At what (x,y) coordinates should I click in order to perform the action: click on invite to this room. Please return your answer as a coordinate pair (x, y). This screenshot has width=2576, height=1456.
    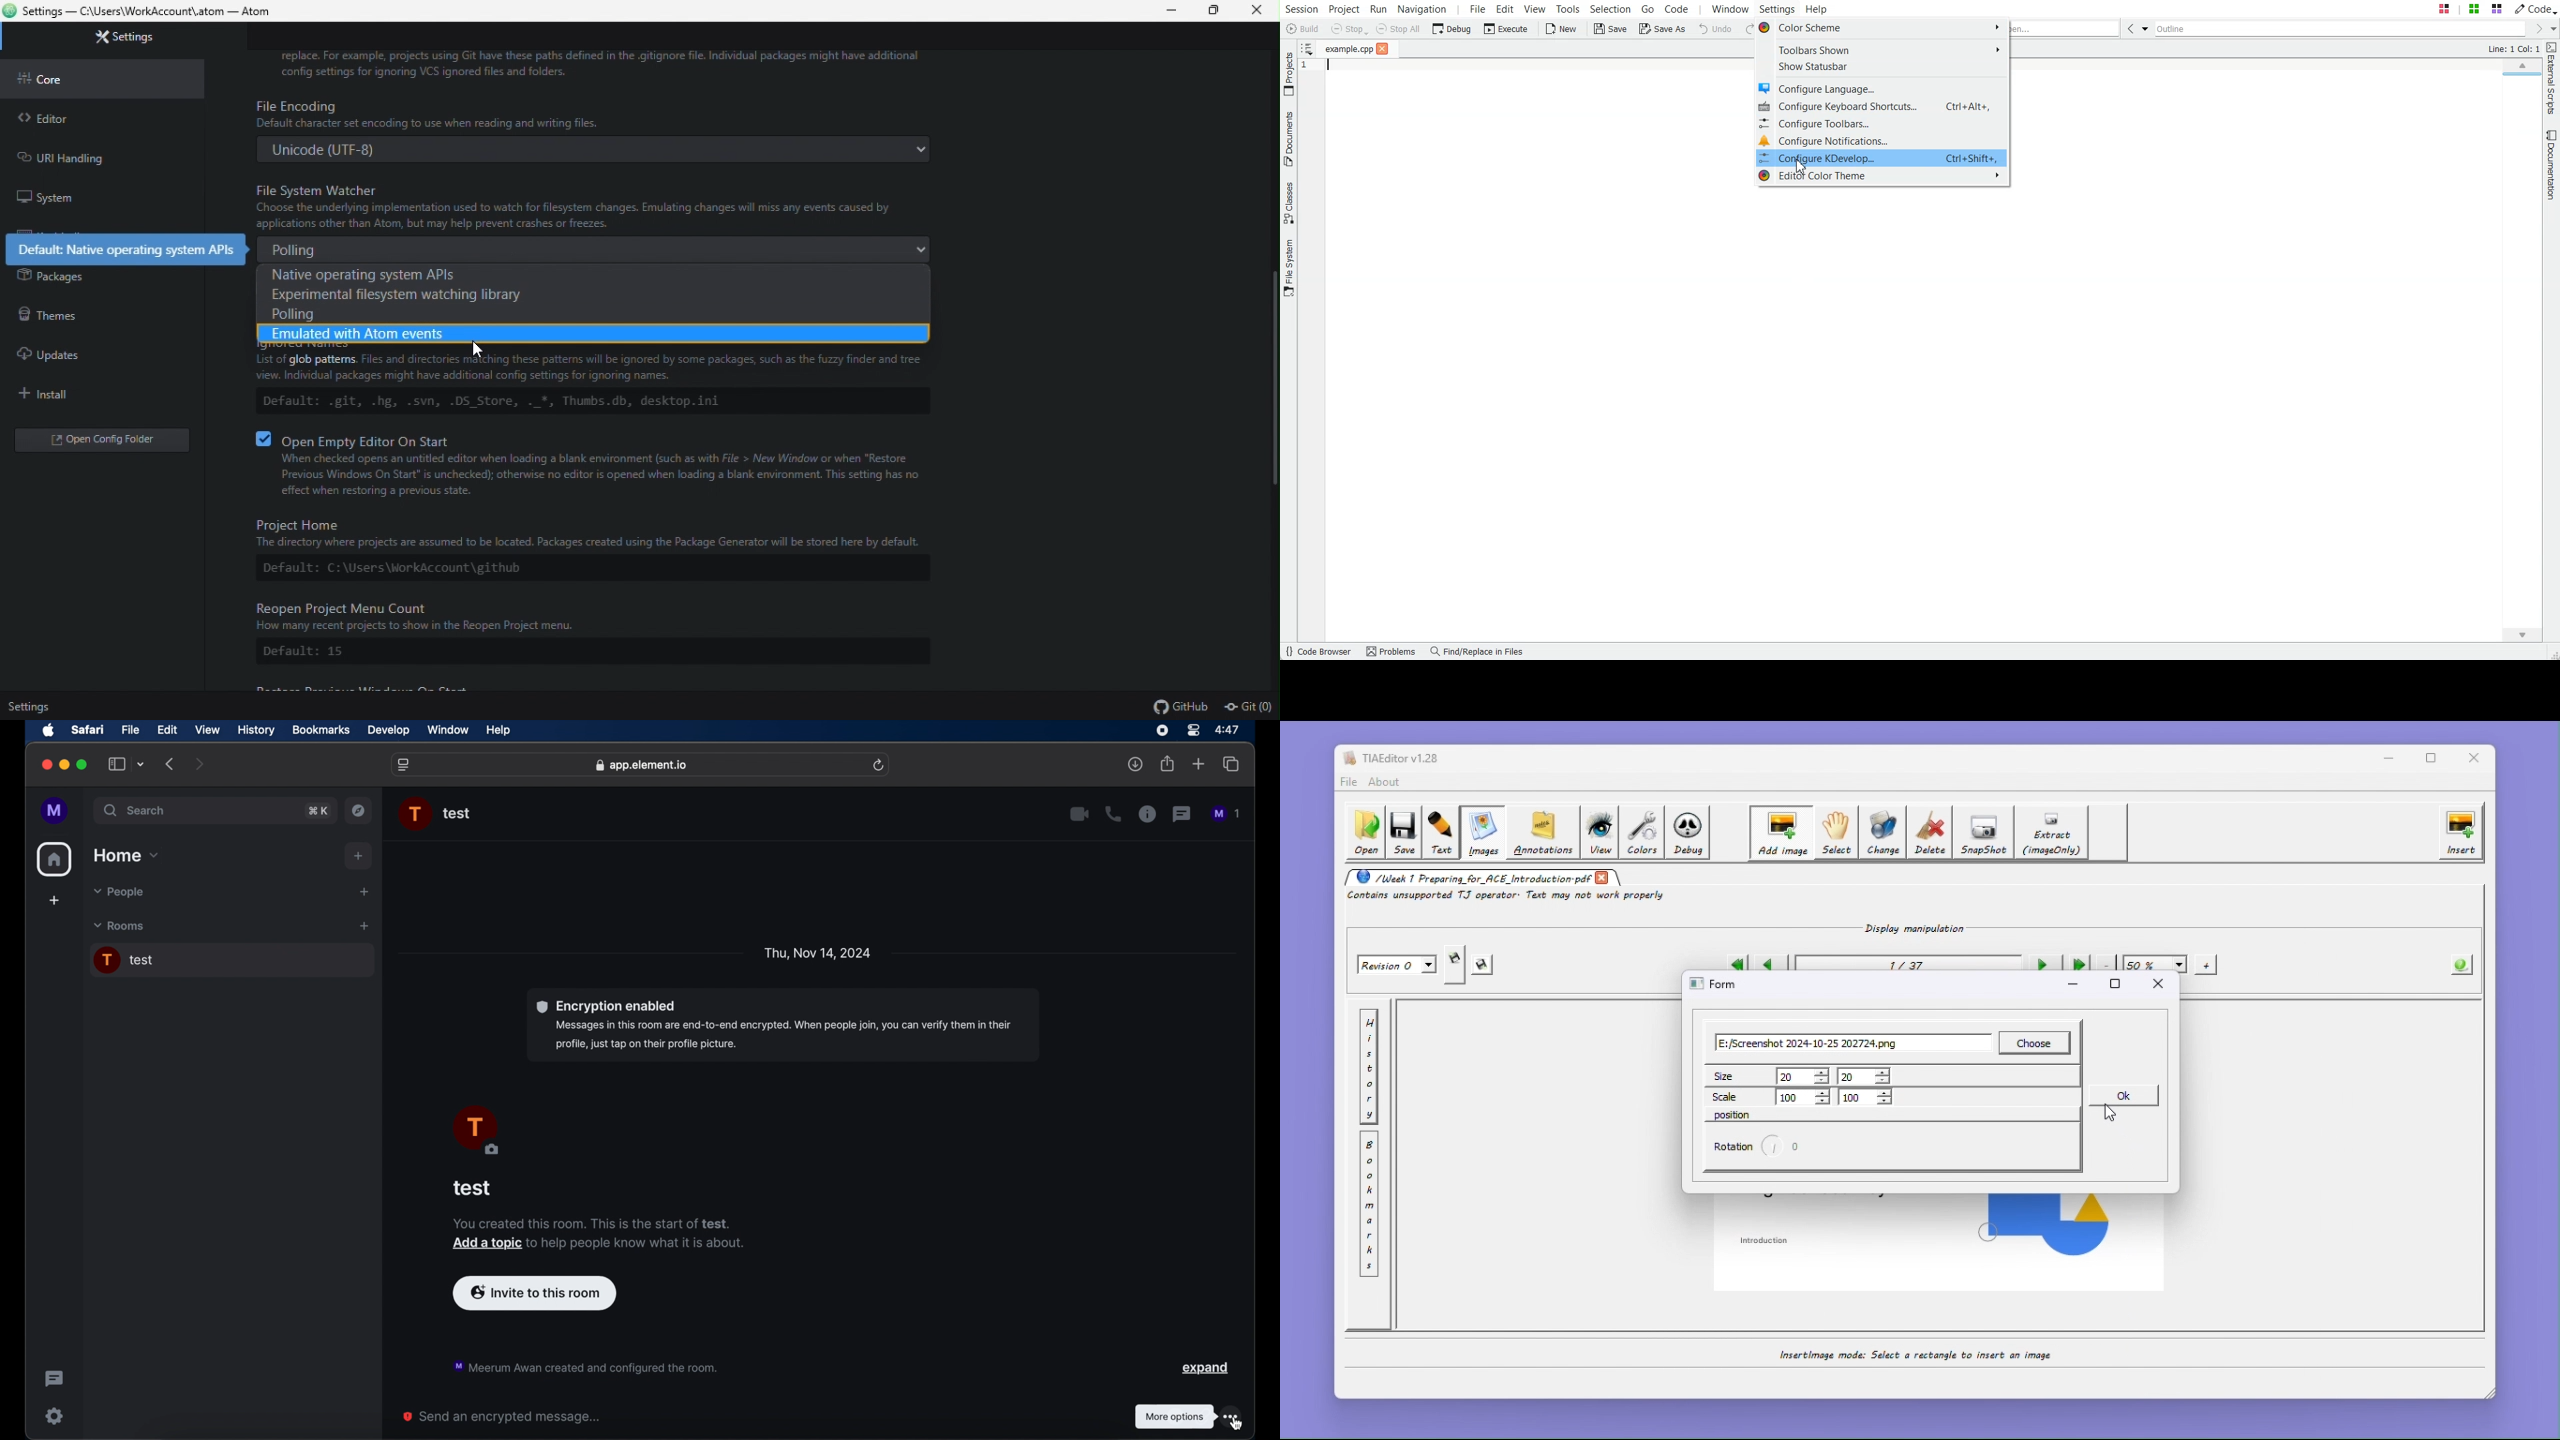
    Looking at the image, I should click on (535, 1291).